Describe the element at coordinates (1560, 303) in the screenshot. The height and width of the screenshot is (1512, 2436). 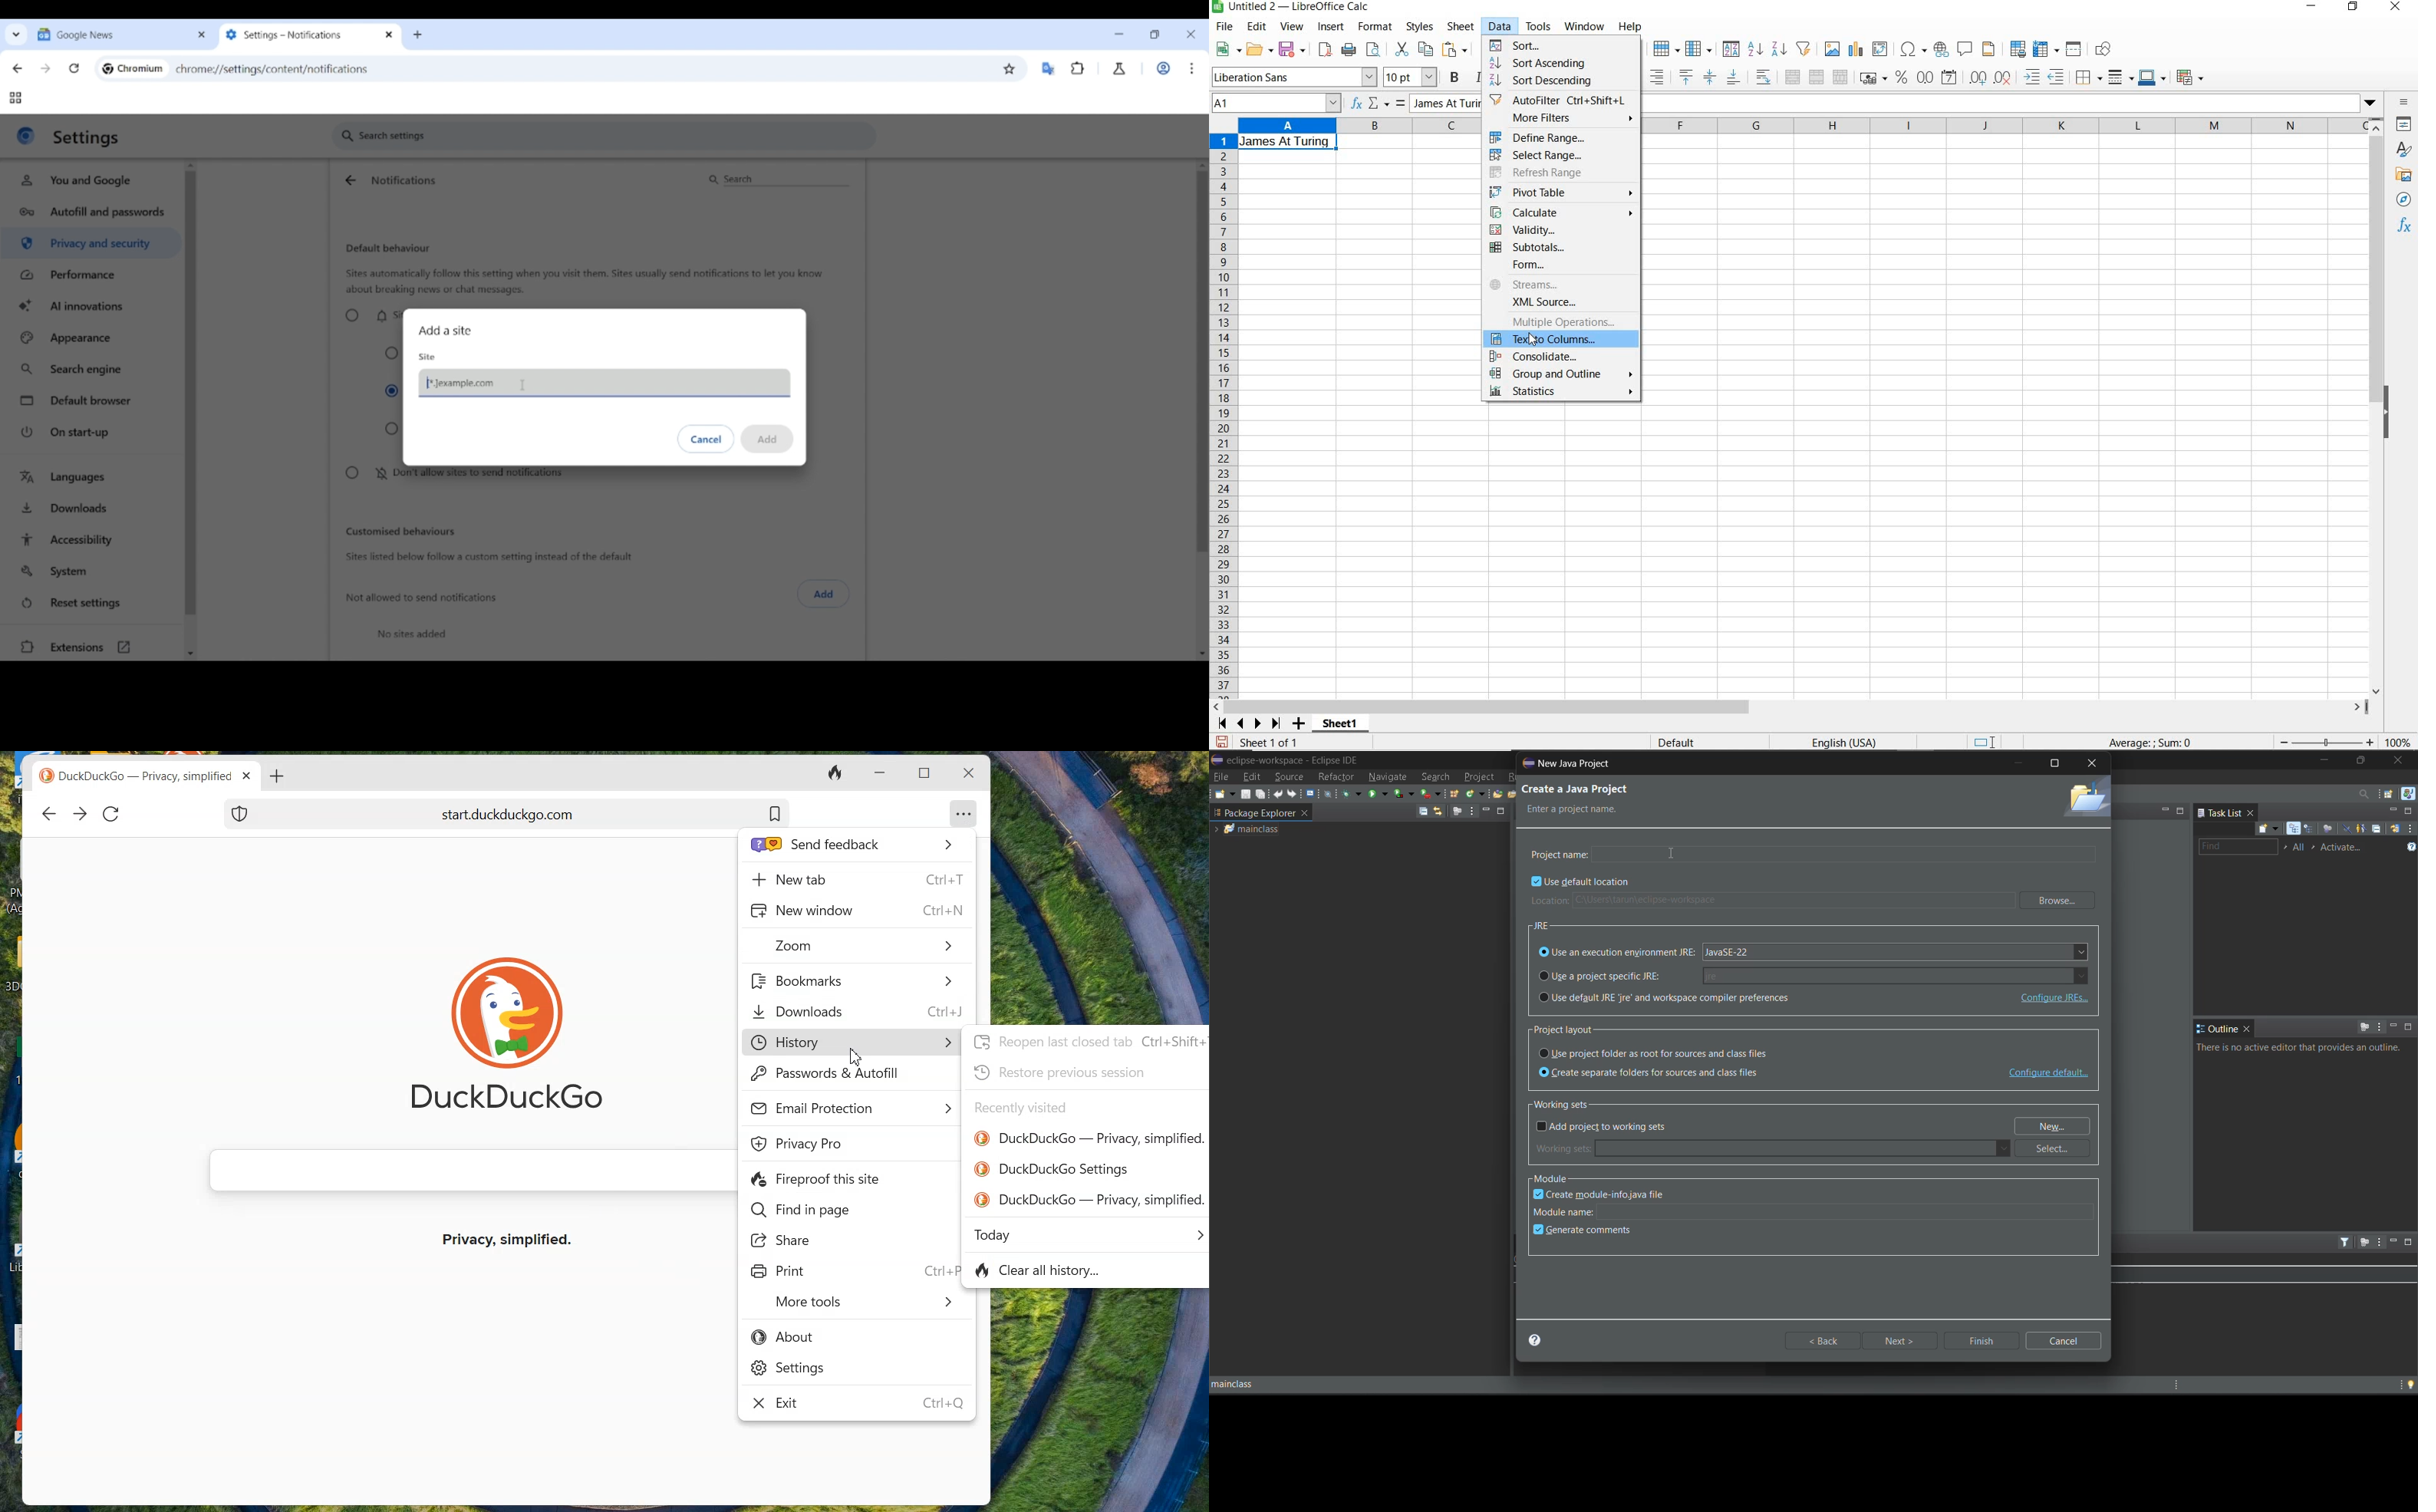
I see `xml source` at that location.